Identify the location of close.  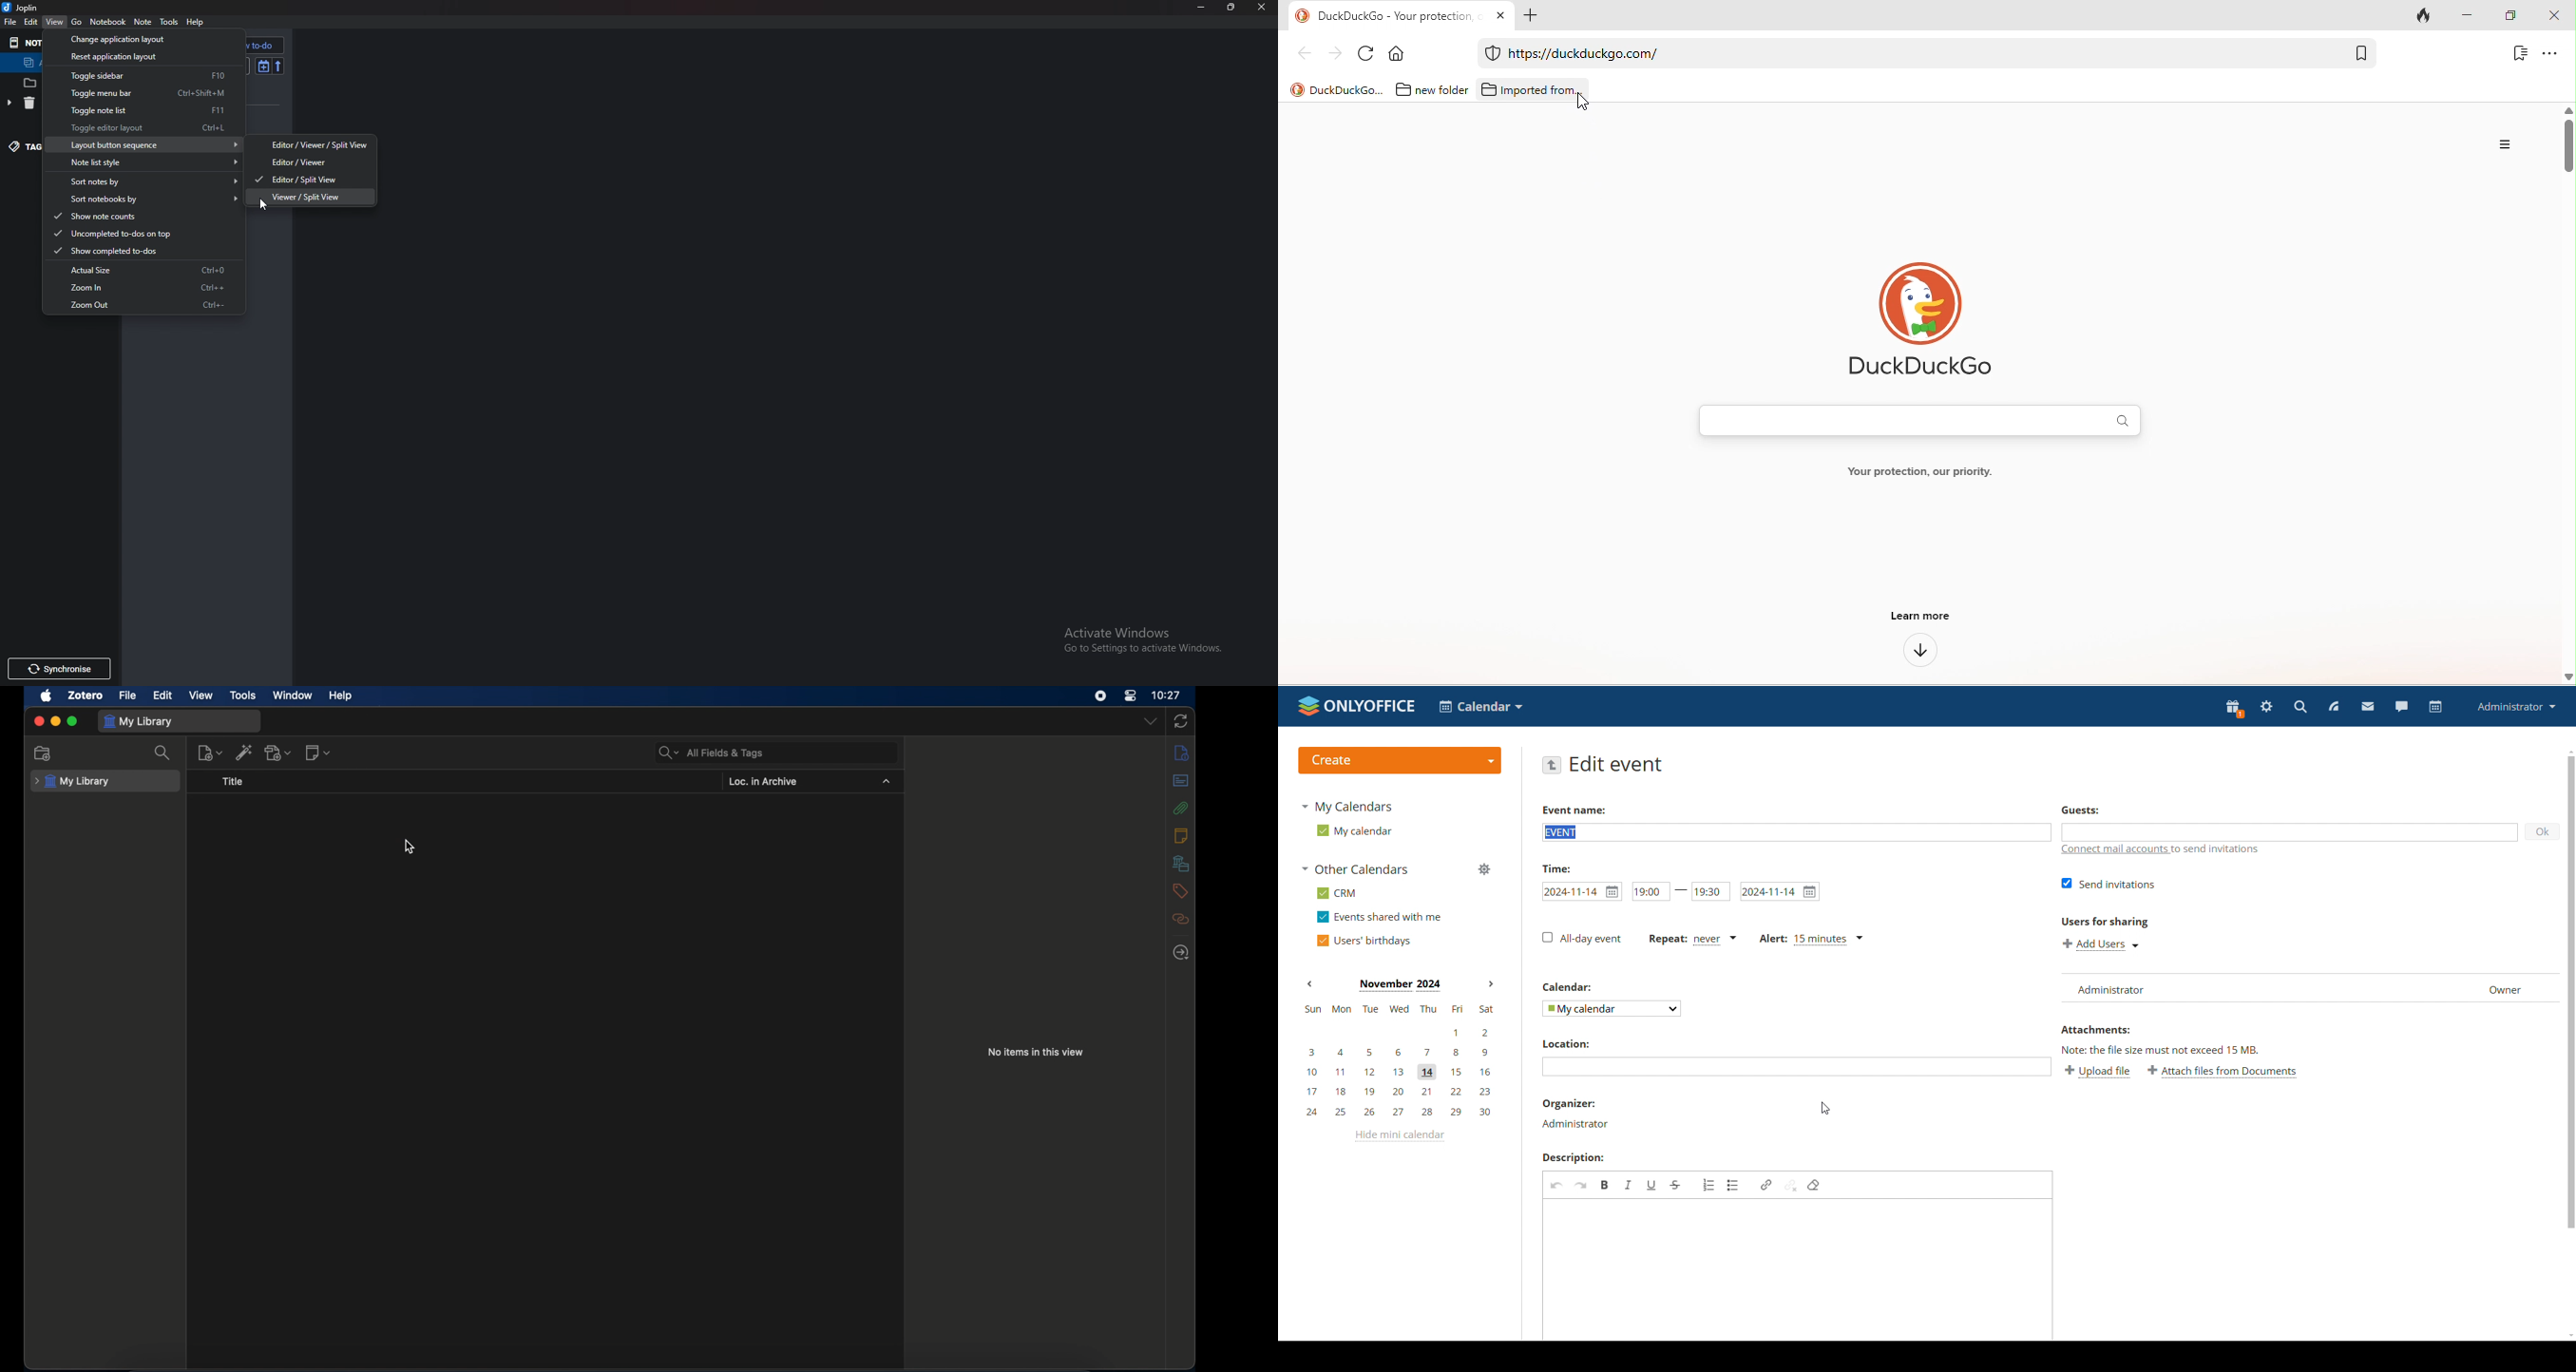
(39, 722).